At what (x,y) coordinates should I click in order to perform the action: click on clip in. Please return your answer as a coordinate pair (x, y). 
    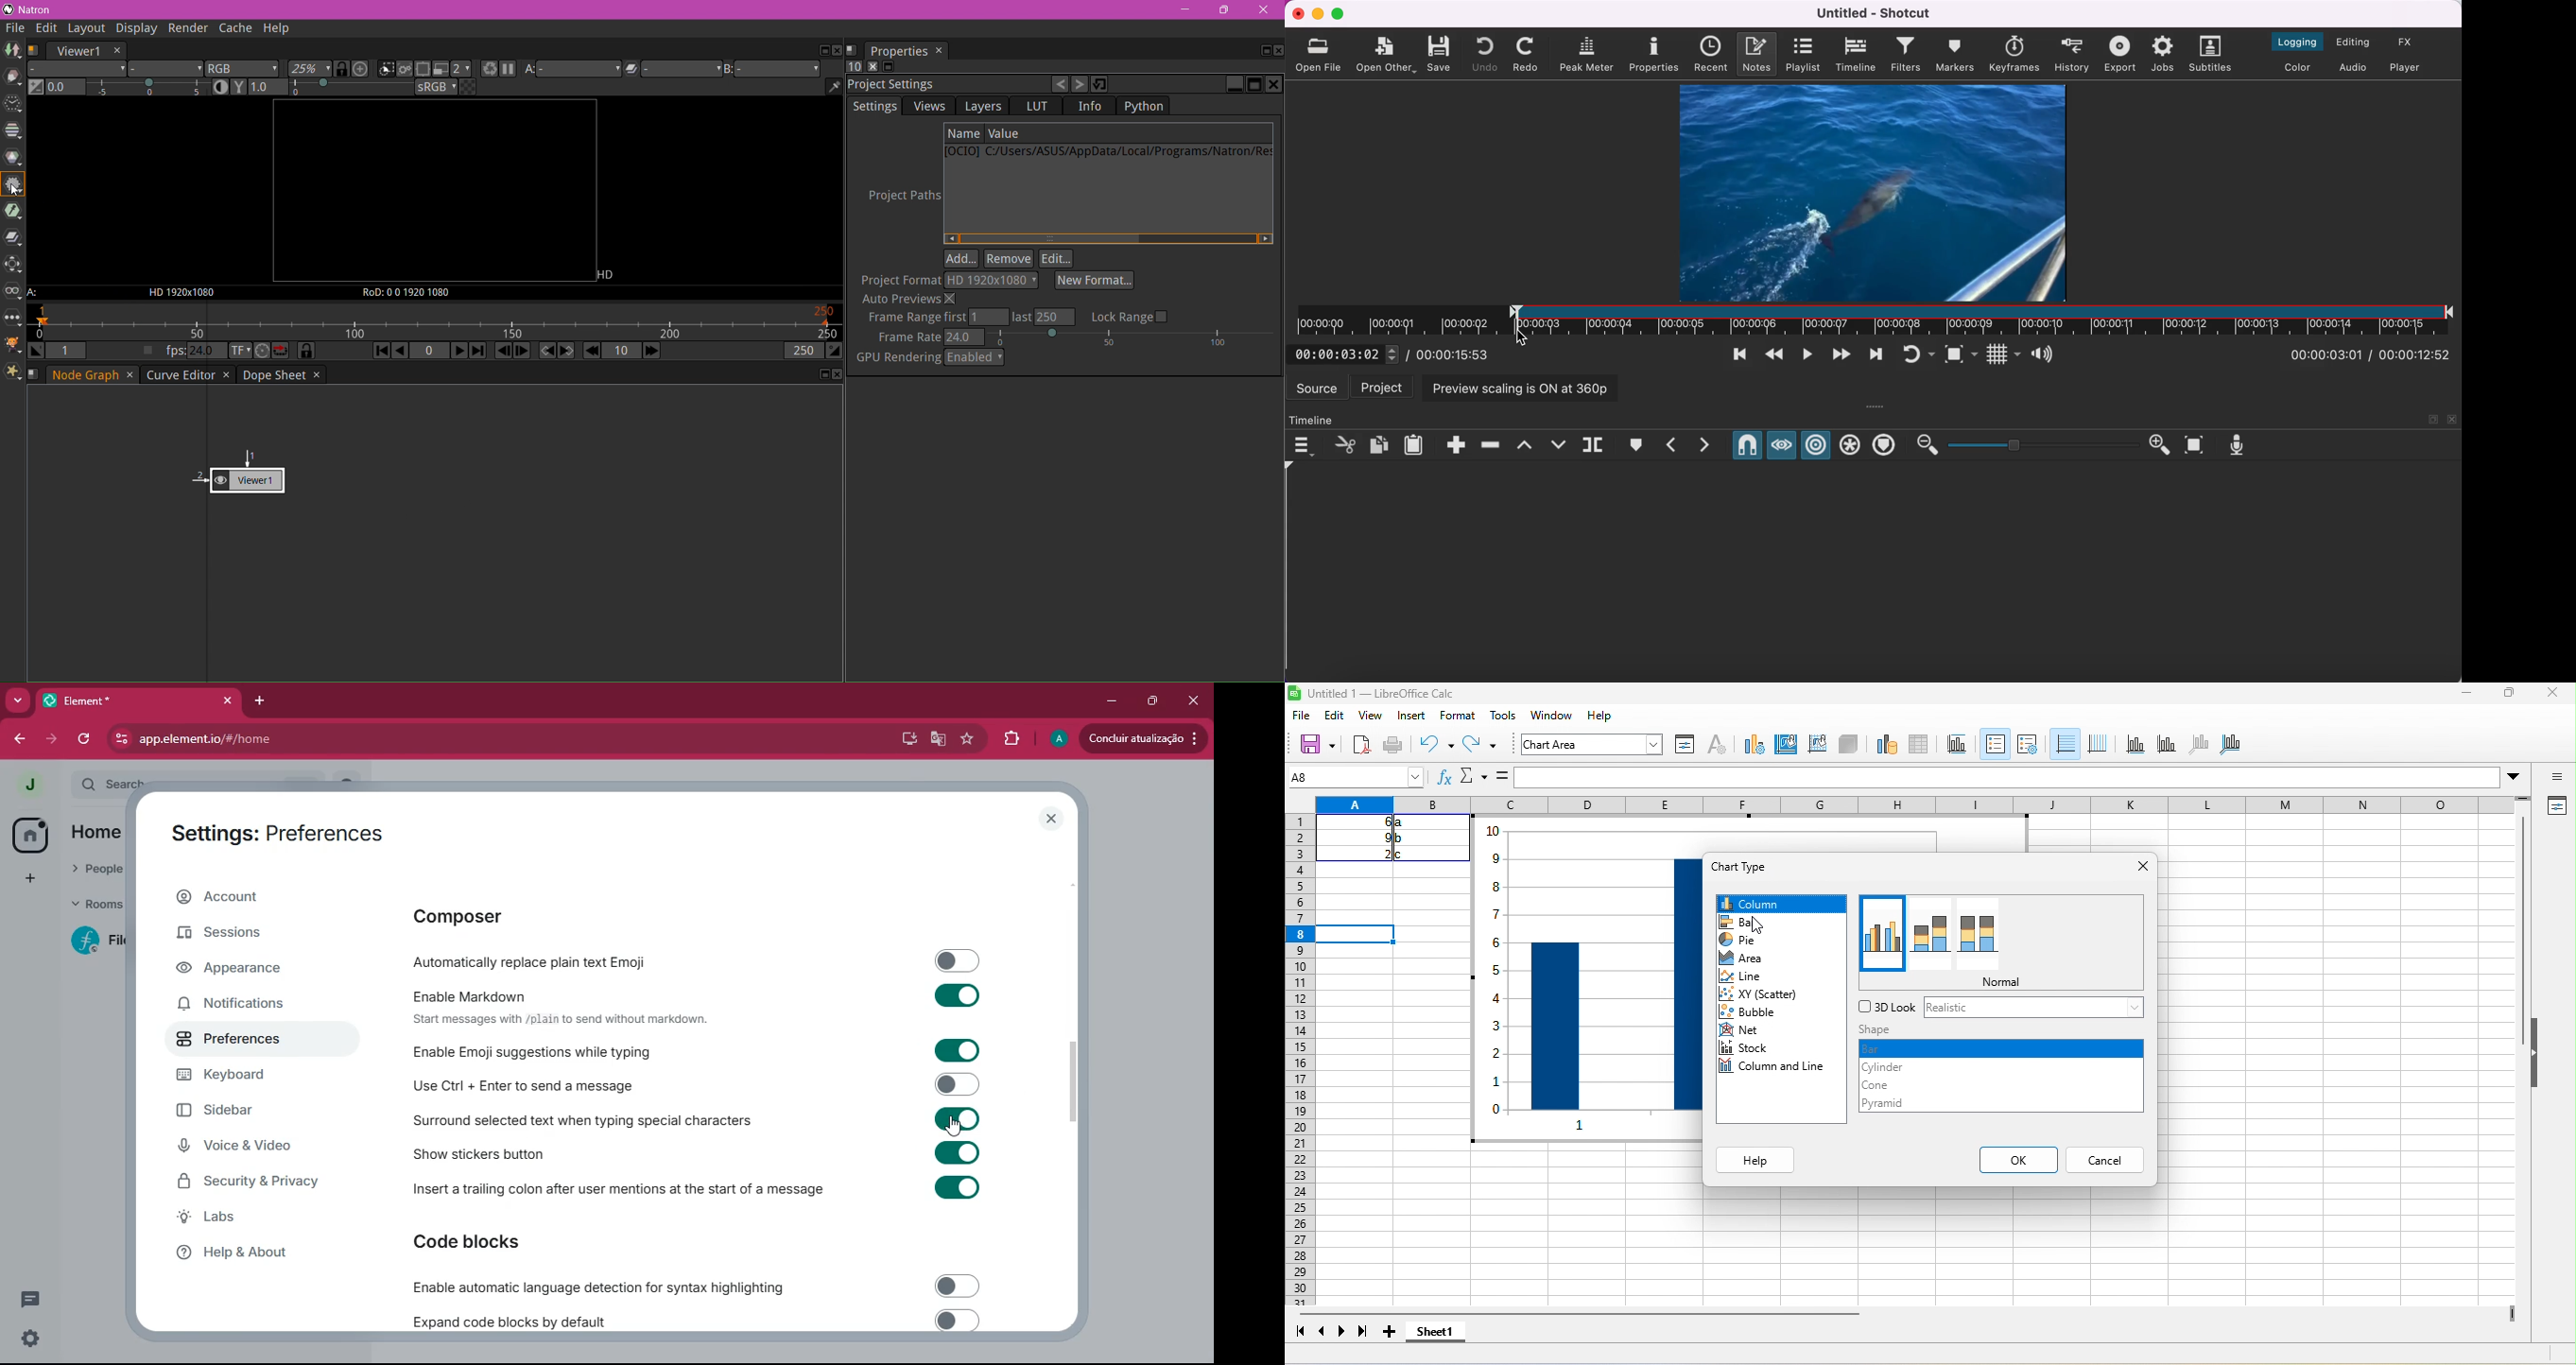
    Looking at the image, I should click on (1986, 320).